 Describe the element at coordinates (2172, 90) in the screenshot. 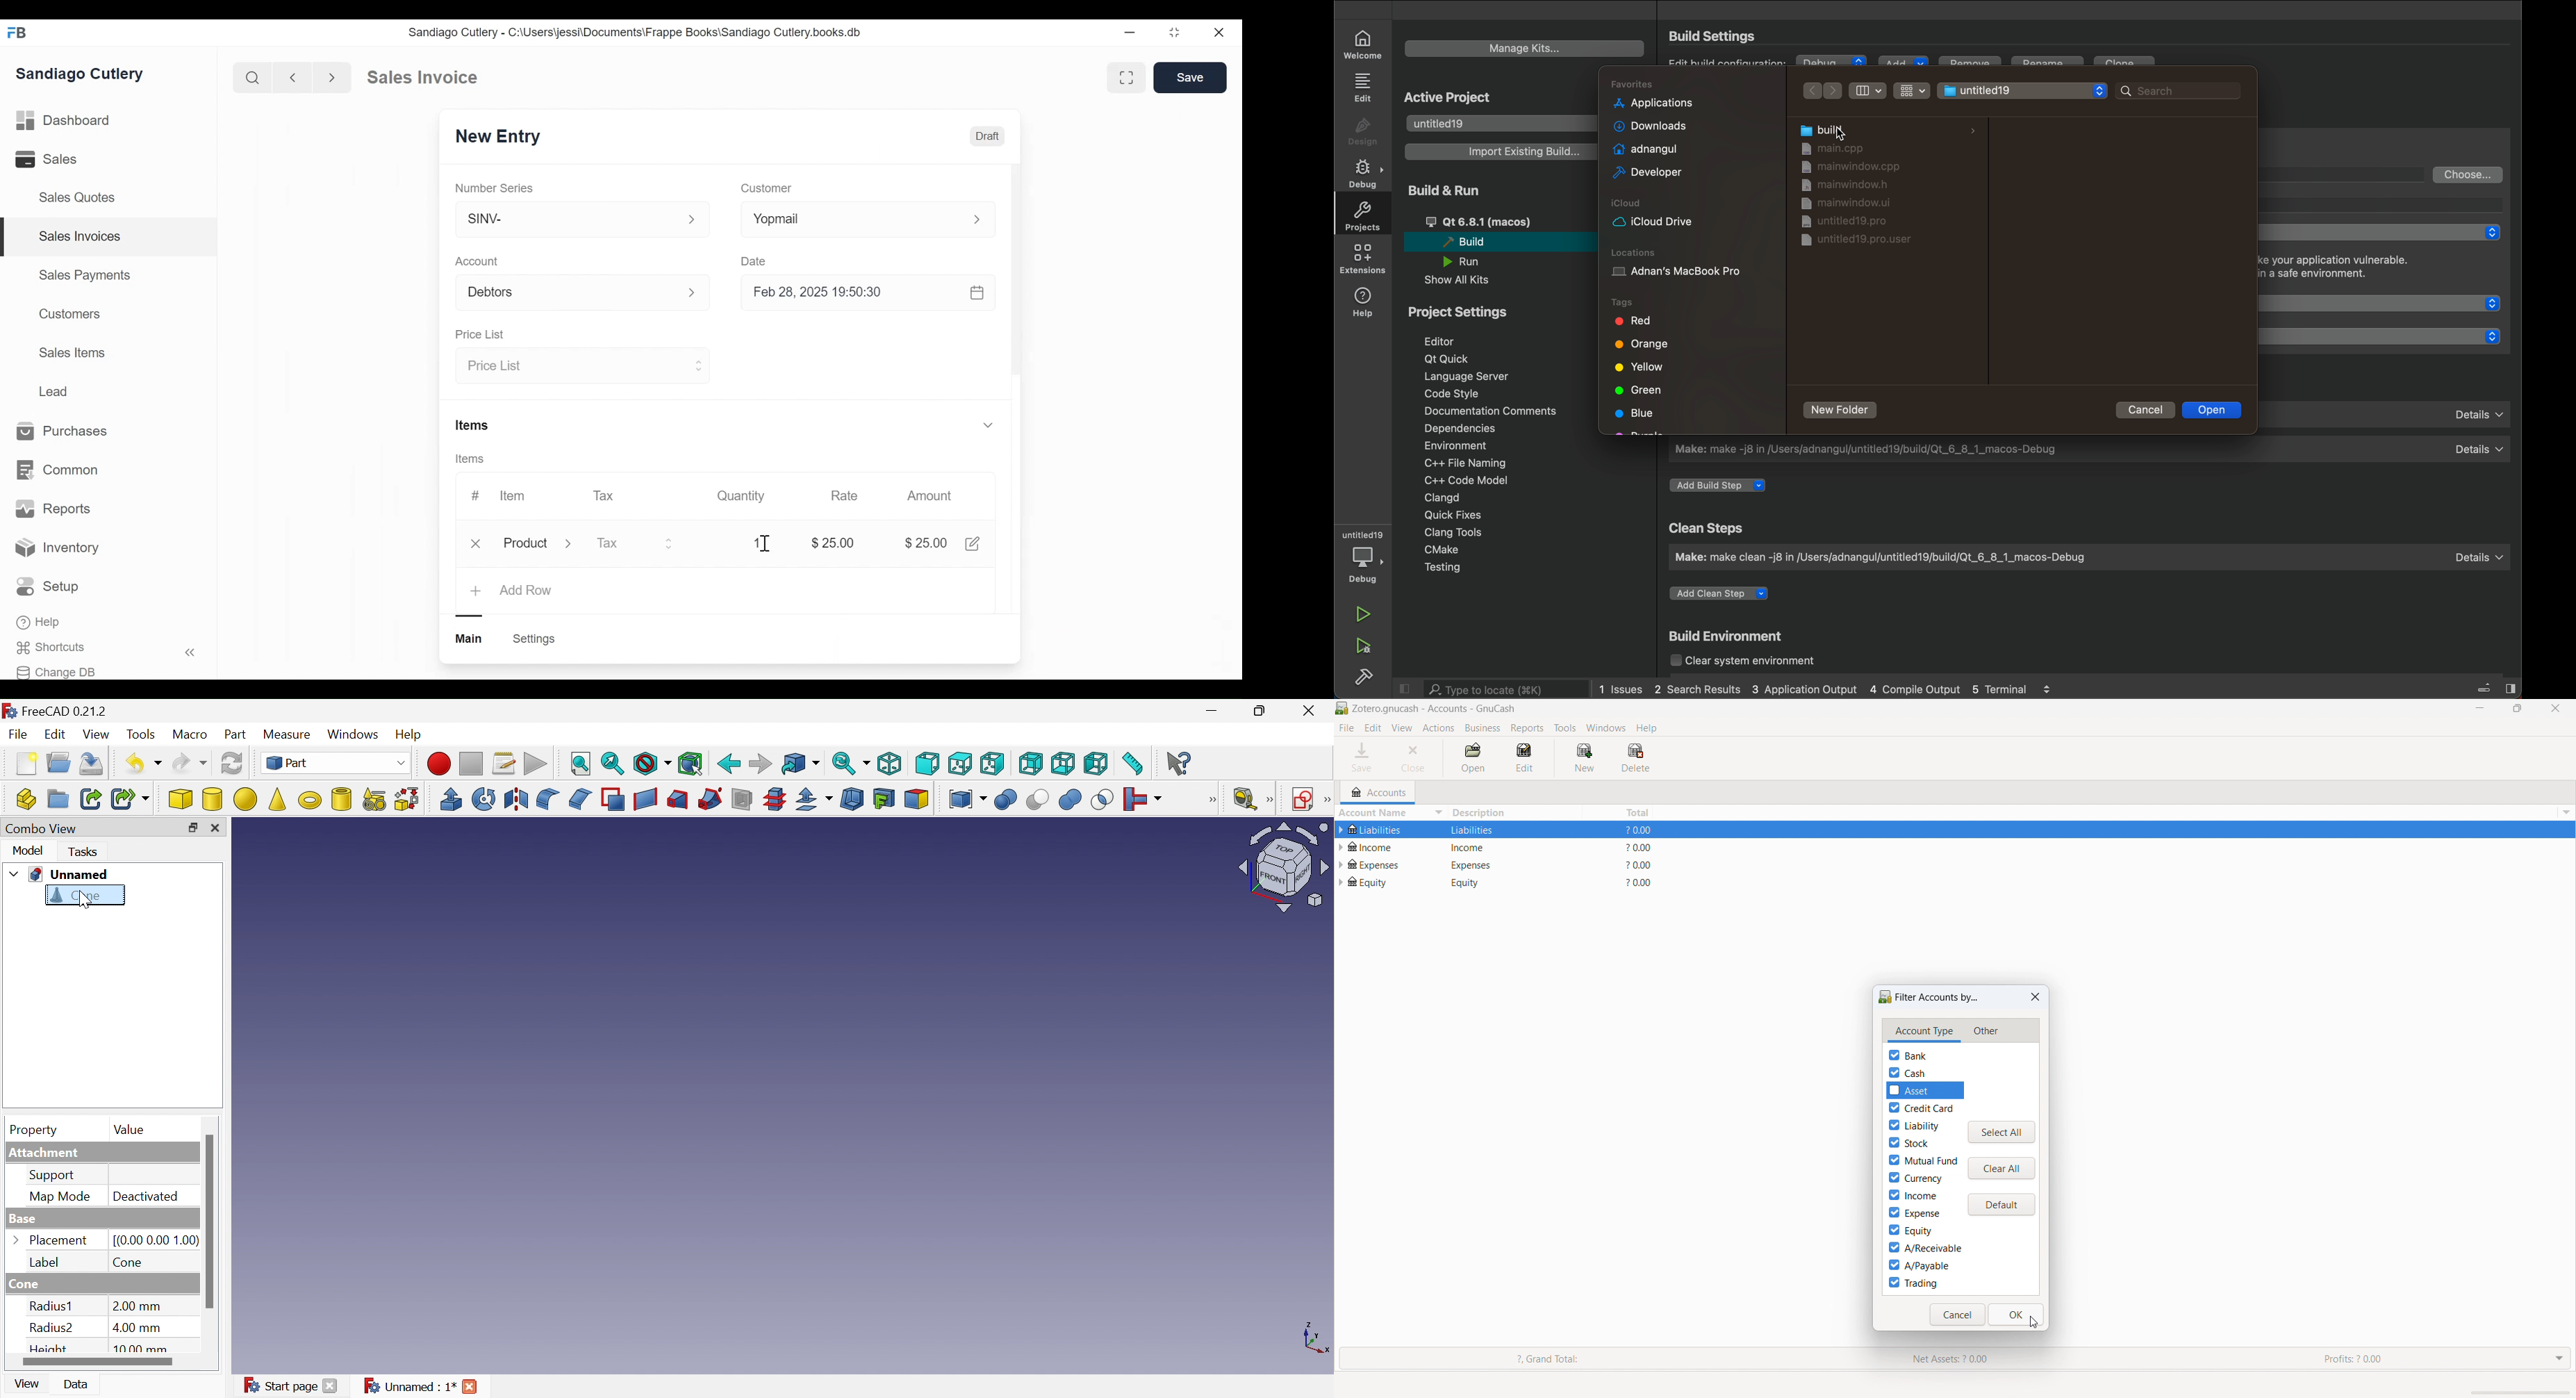

I see `search` at that location.